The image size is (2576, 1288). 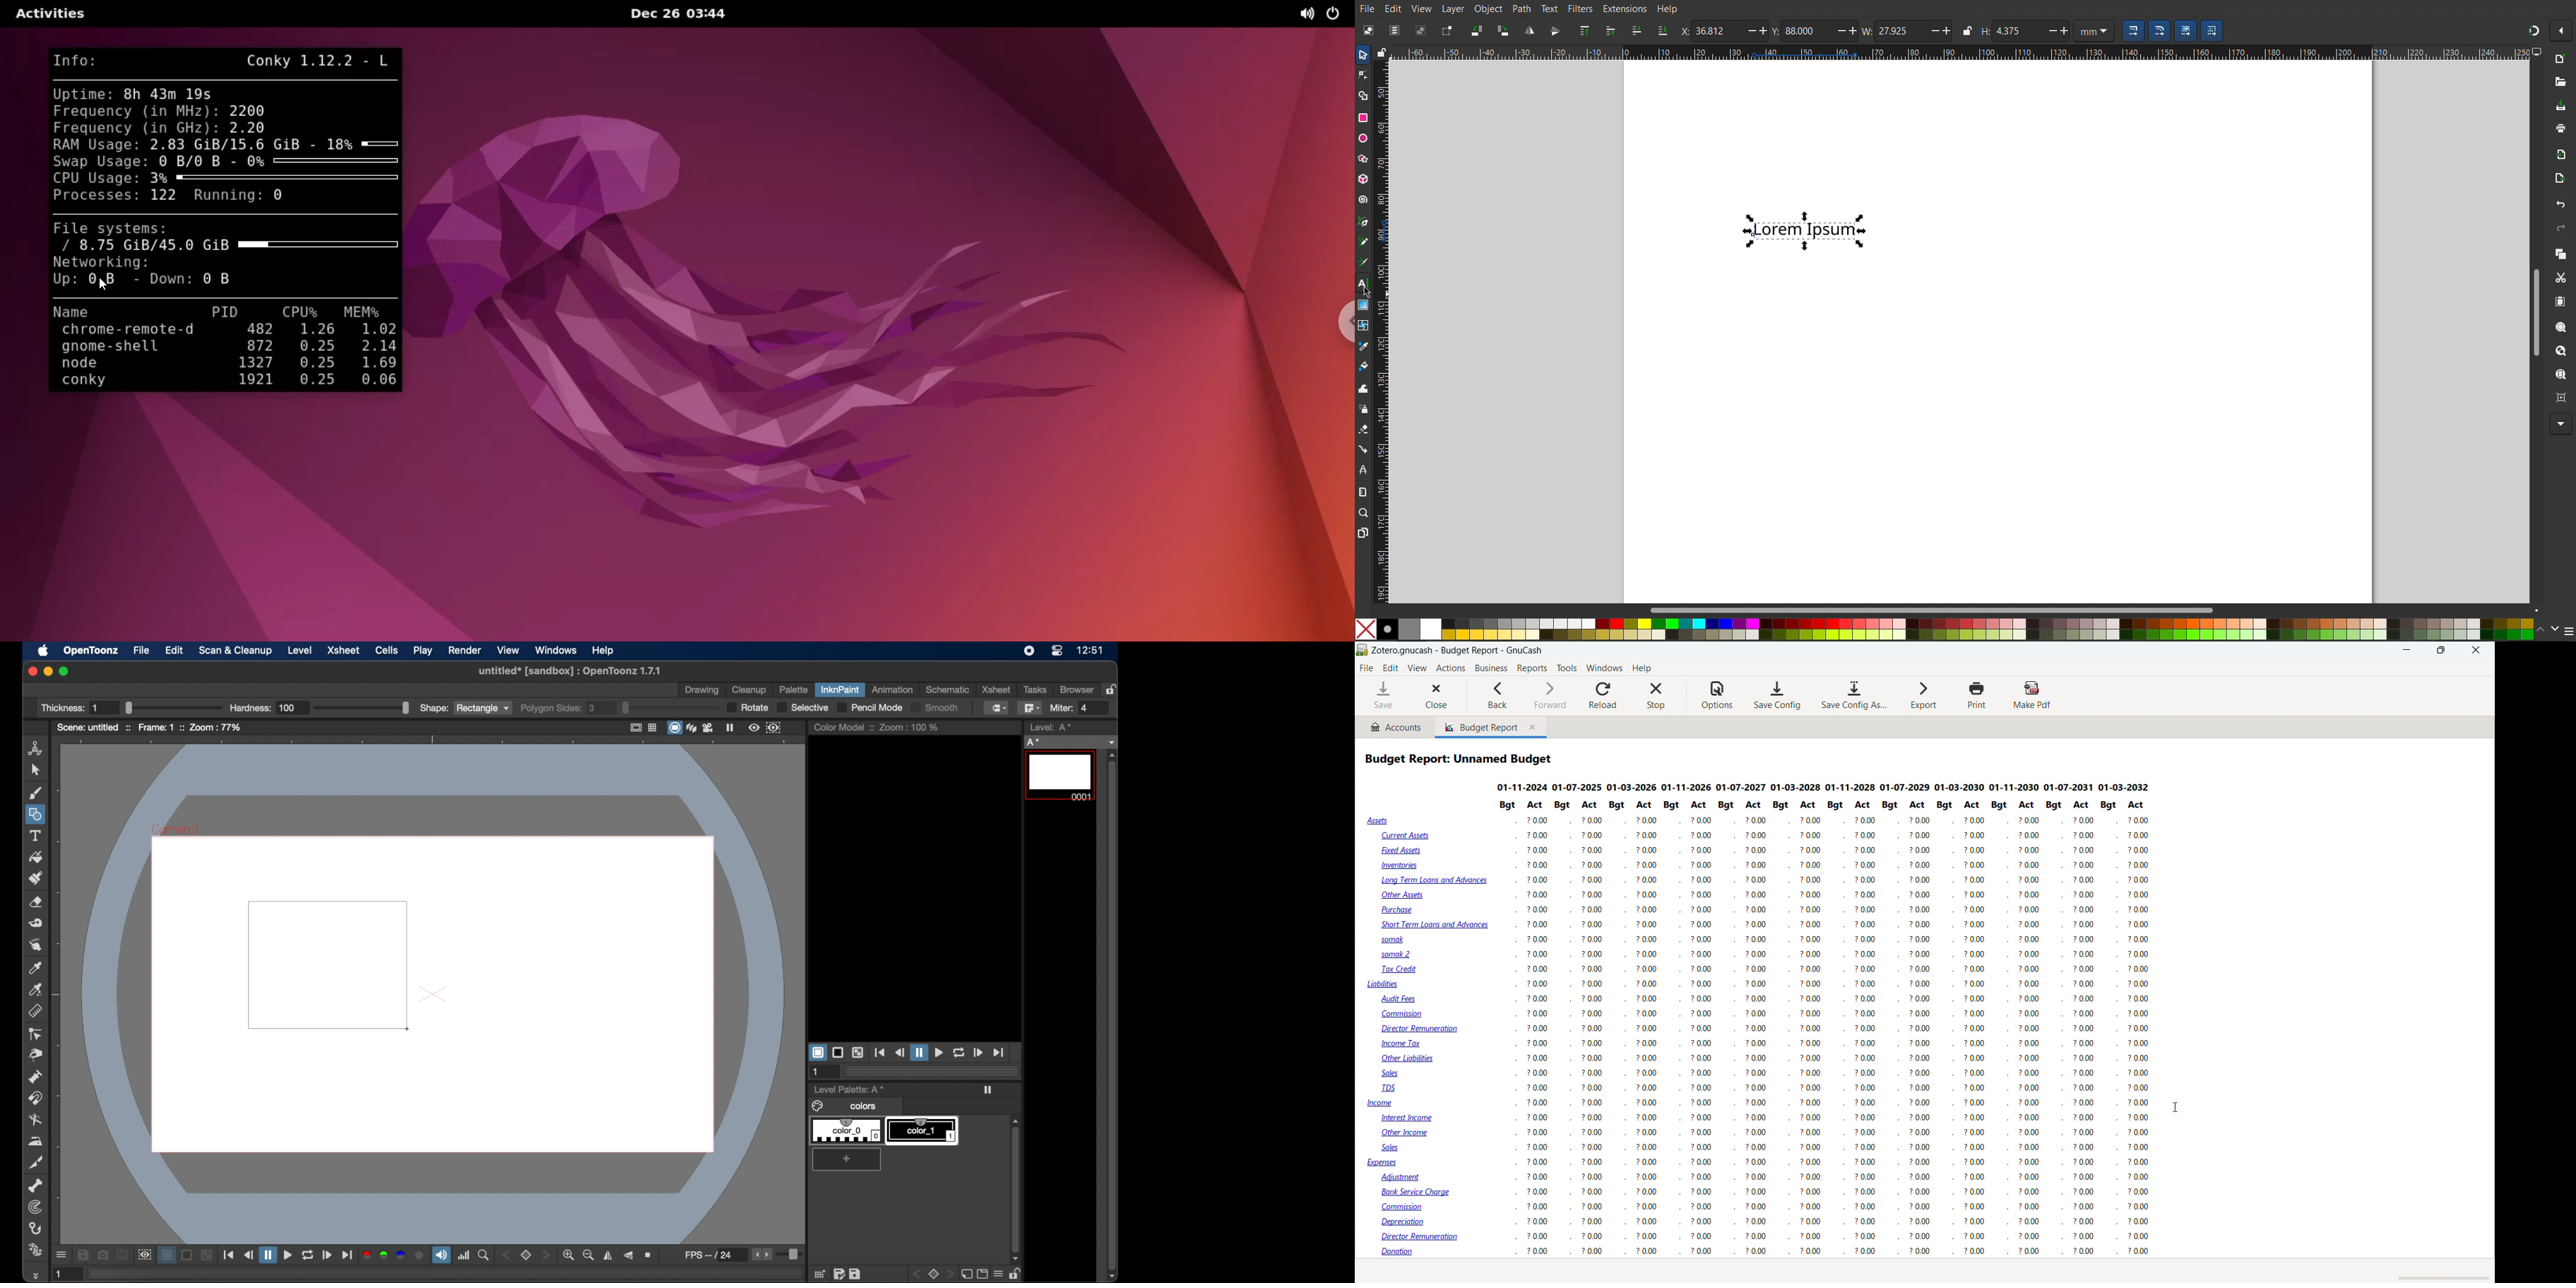 What do you see at coordinates (1365, 363) in the screenshot?
I see `Paint Bucket Tool` at bounding box center [1365, 363].